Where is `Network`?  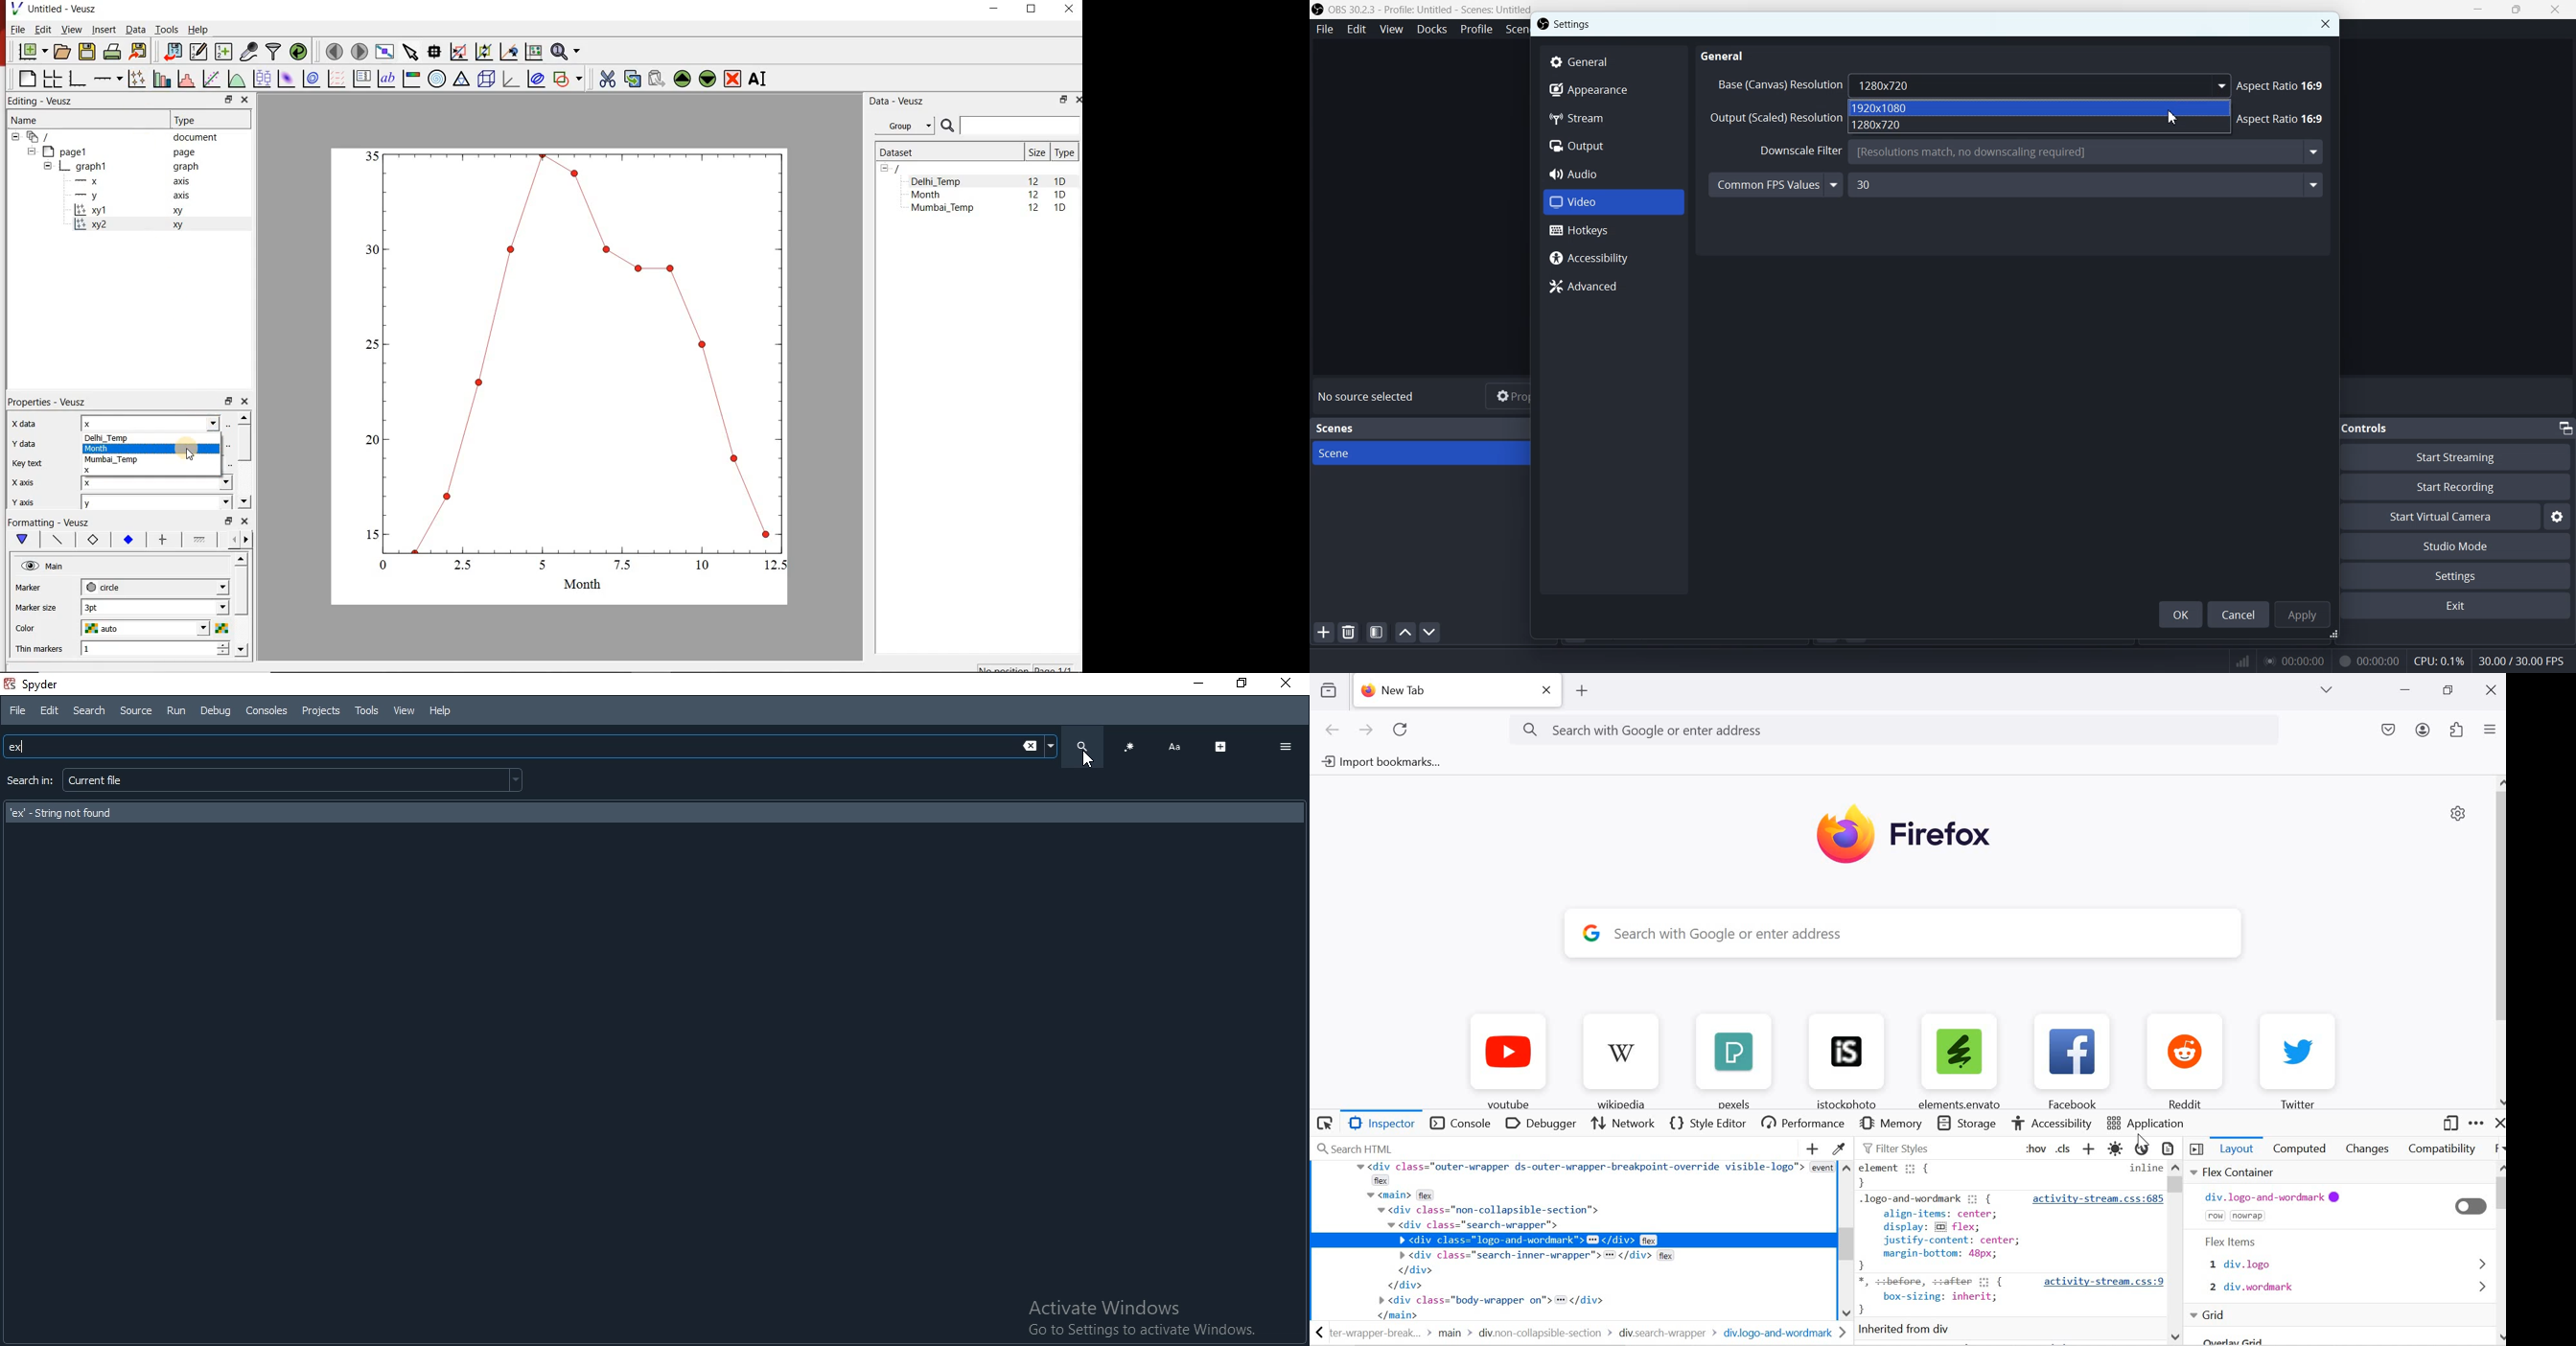 Network is located at coordinates (1624, 1123).